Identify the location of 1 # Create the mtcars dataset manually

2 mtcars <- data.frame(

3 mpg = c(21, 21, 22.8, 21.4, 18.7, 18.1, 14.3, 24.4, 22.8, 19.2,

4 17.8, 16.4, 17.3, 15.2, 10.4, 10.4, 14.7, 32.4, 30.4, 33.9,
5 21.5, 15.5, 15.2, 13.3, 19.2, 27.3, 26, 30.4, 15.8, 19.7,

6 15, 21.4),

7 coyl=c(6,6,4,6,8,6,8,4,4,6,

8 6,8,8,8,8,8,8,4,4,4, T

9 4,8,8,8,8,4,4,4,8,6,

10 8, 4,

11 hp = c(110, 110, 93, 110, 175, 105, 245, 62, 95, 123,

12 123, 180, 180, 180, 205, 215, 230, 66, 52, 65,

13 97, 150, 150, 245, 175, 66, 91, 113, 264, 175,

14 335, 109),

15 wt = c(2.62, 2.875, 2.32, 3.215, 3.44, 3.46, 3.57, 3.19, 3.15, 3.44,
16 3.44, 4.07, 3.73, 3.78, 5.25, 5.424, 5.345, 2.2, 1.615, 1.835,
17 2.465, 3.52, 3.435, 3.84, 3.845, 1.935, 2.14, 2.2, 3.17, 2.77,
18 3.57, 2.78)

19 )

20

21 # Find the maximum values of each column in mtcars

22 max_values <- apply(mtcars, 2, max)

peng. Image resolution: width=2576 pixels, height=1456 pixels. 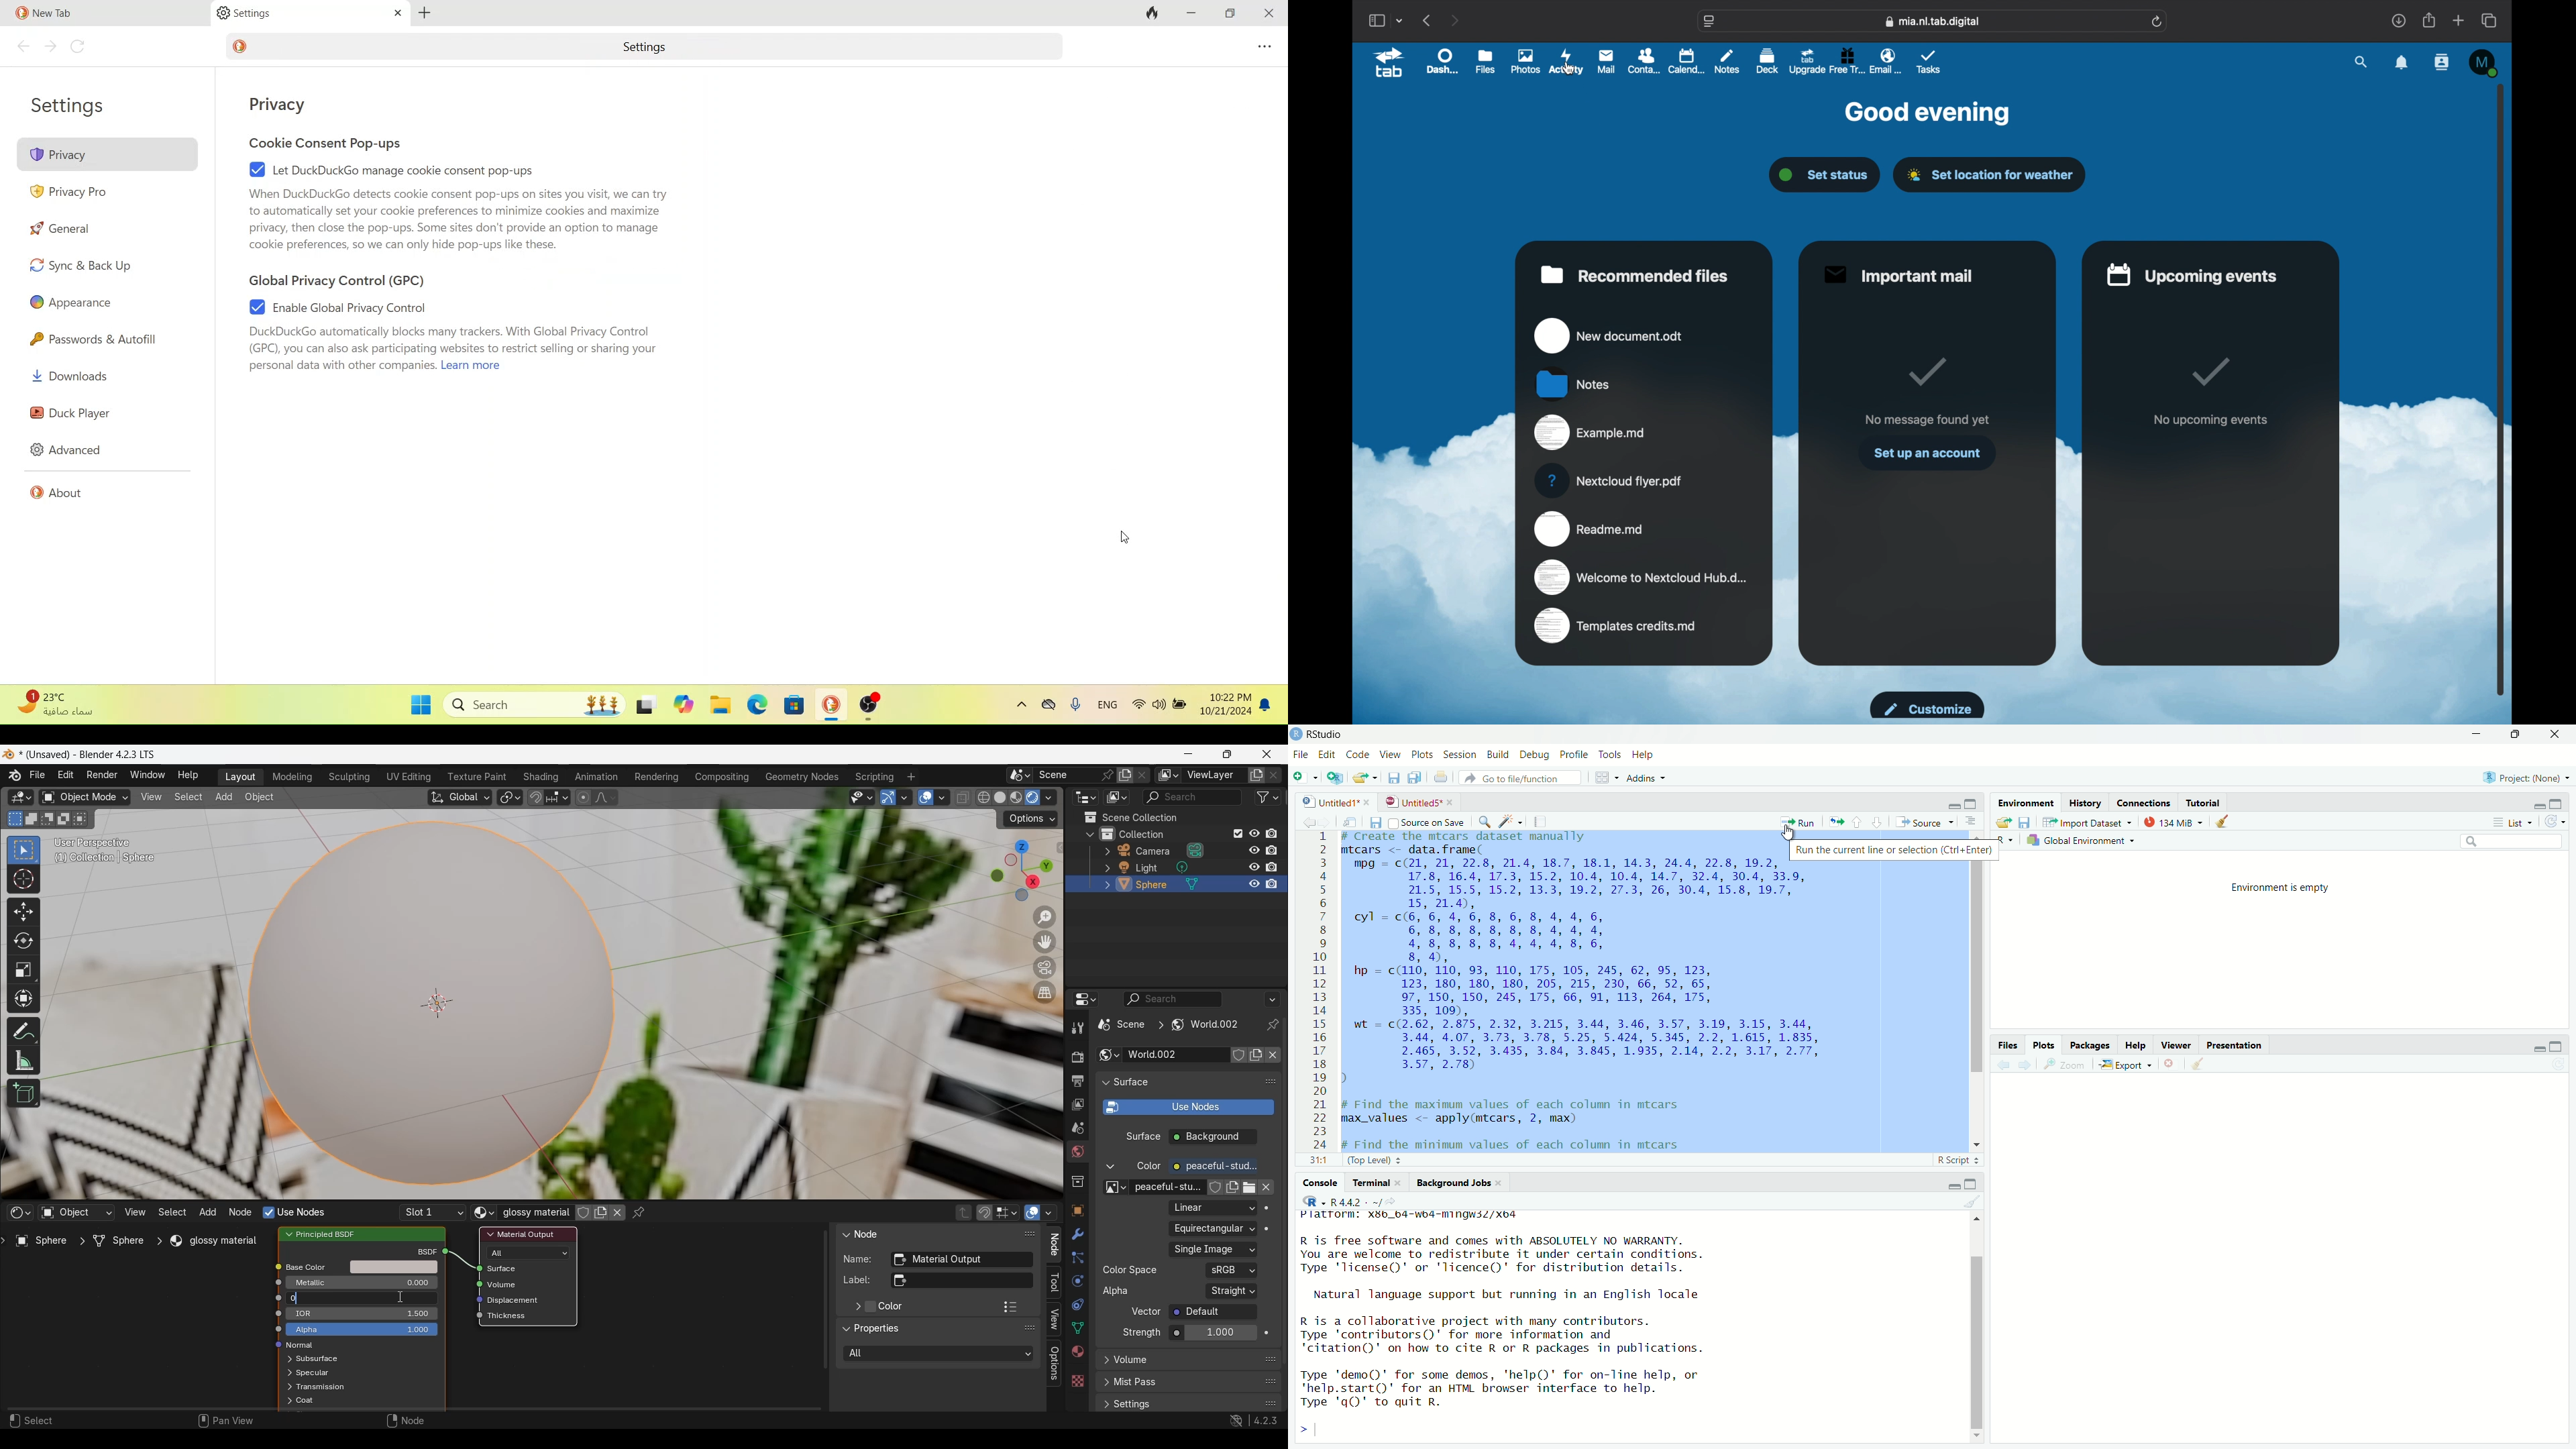
(1597, 990).